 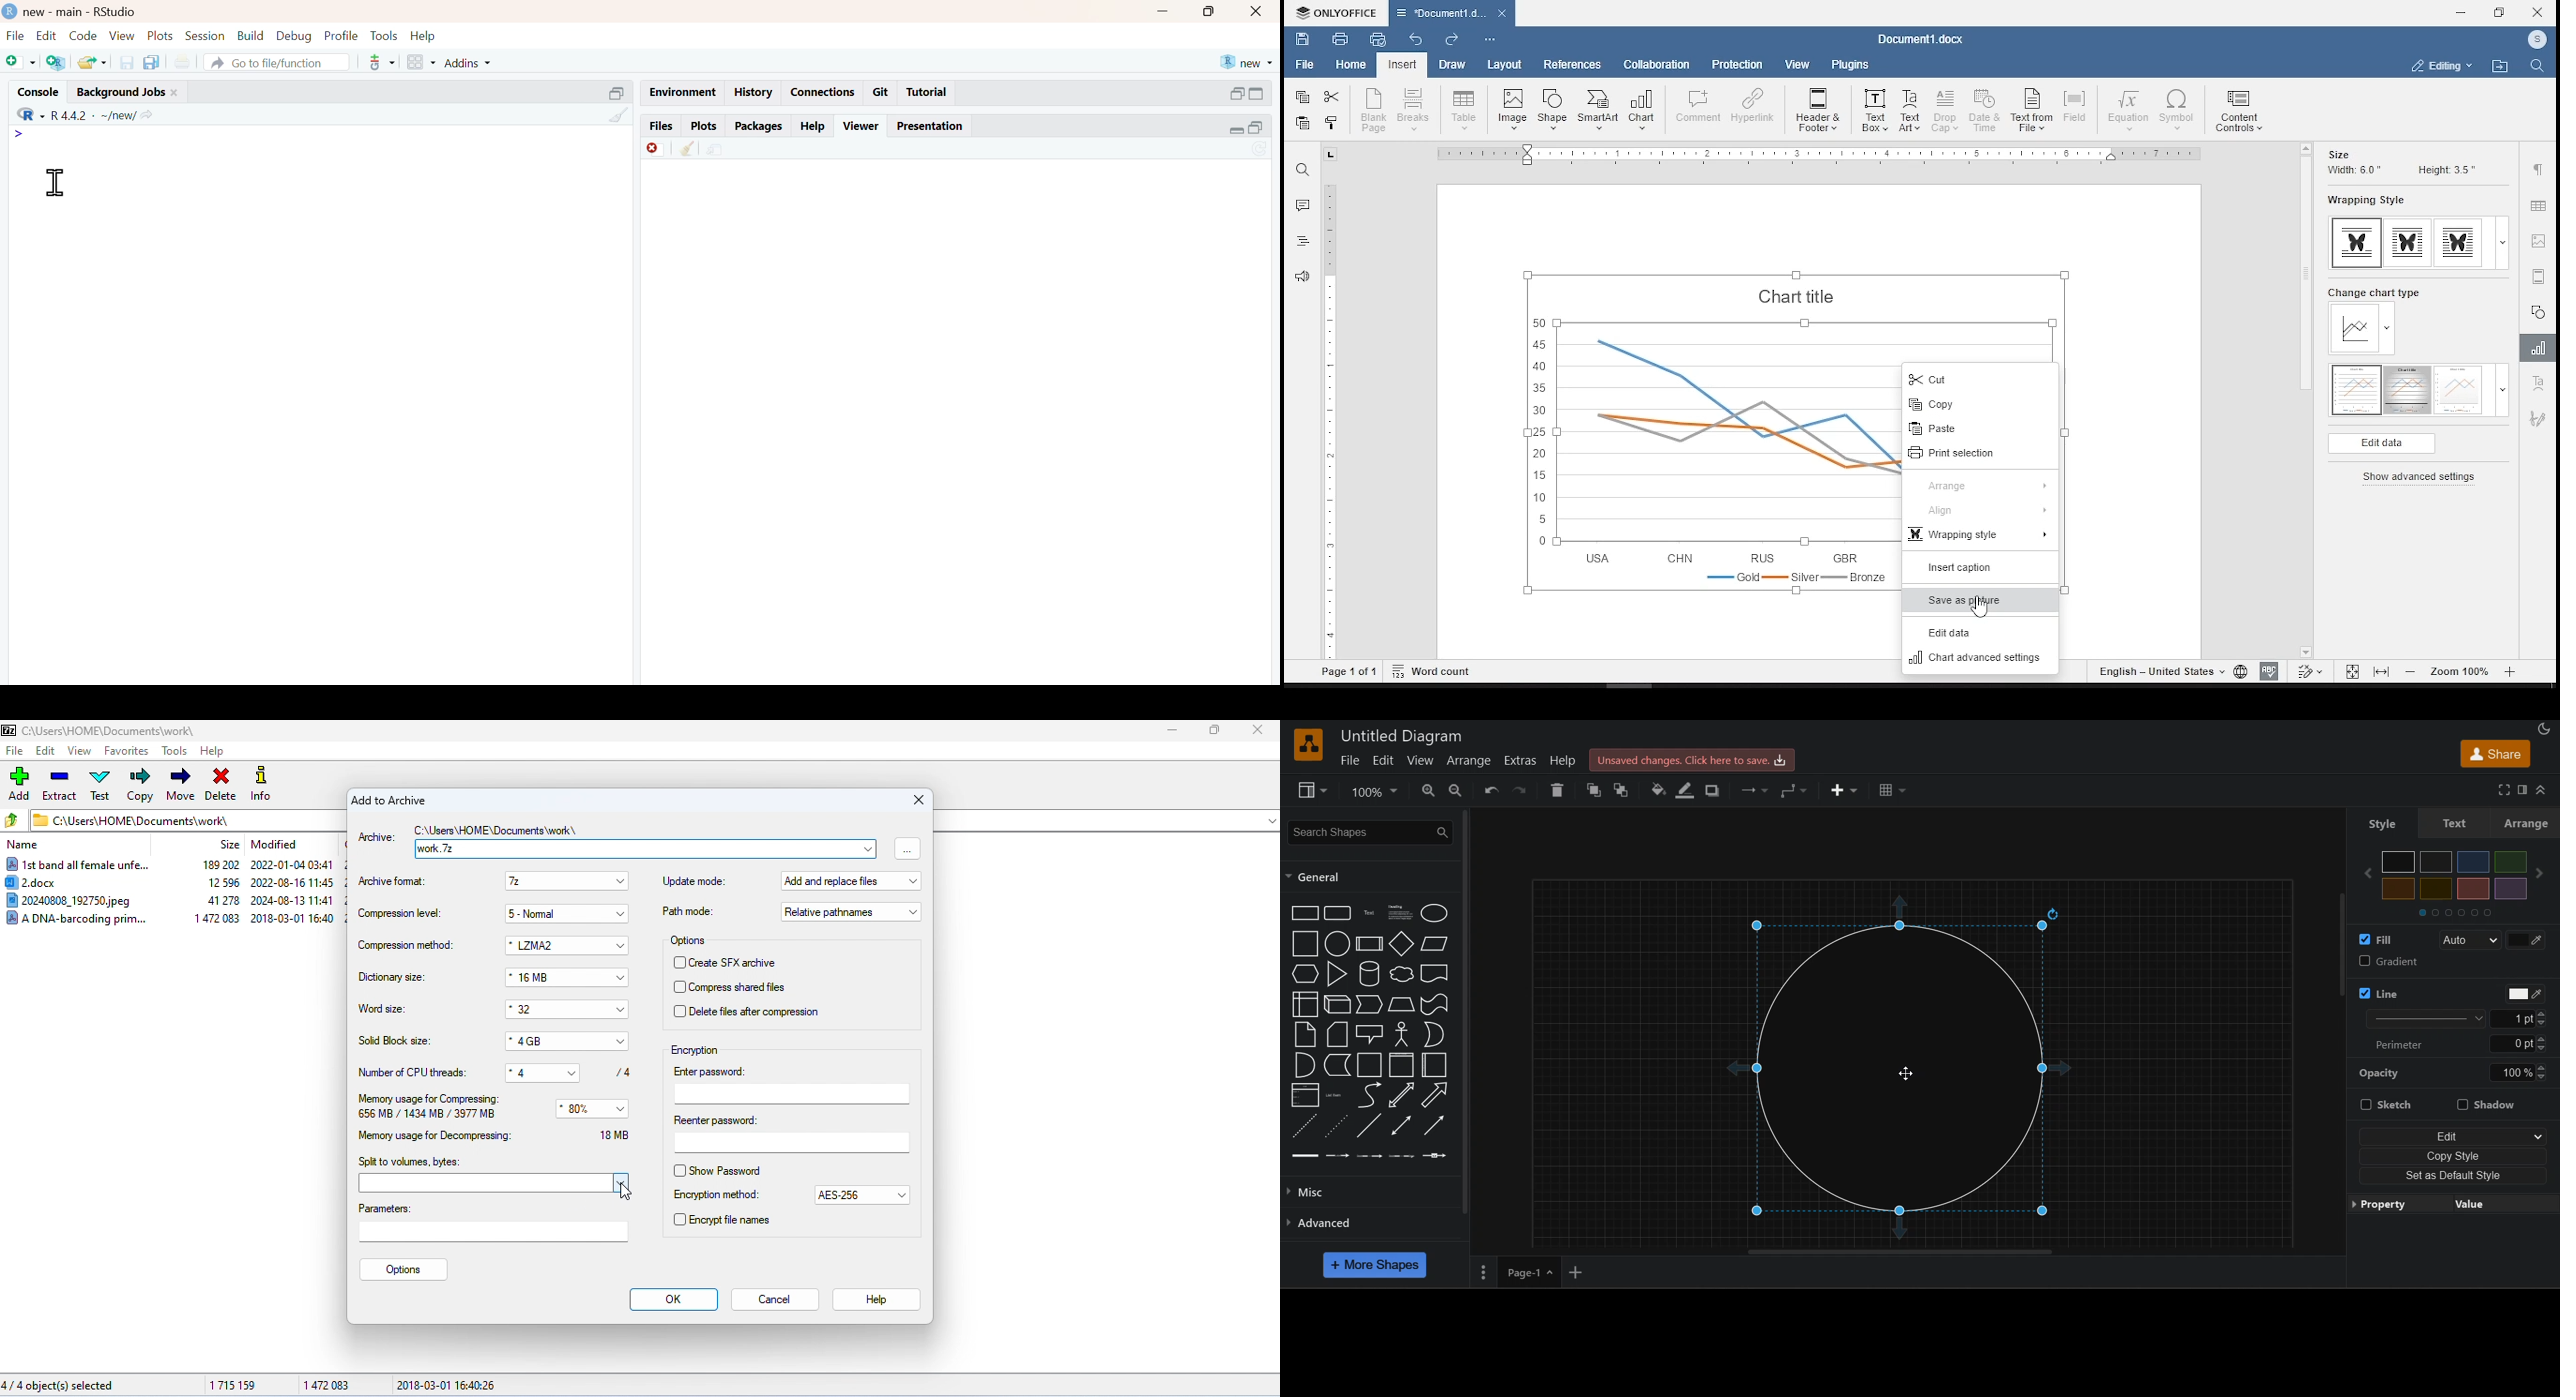 What do you see at coordinates (2394, 1106) in the screenshot?
I see `sketch` at bounding box center [2394, 1106].